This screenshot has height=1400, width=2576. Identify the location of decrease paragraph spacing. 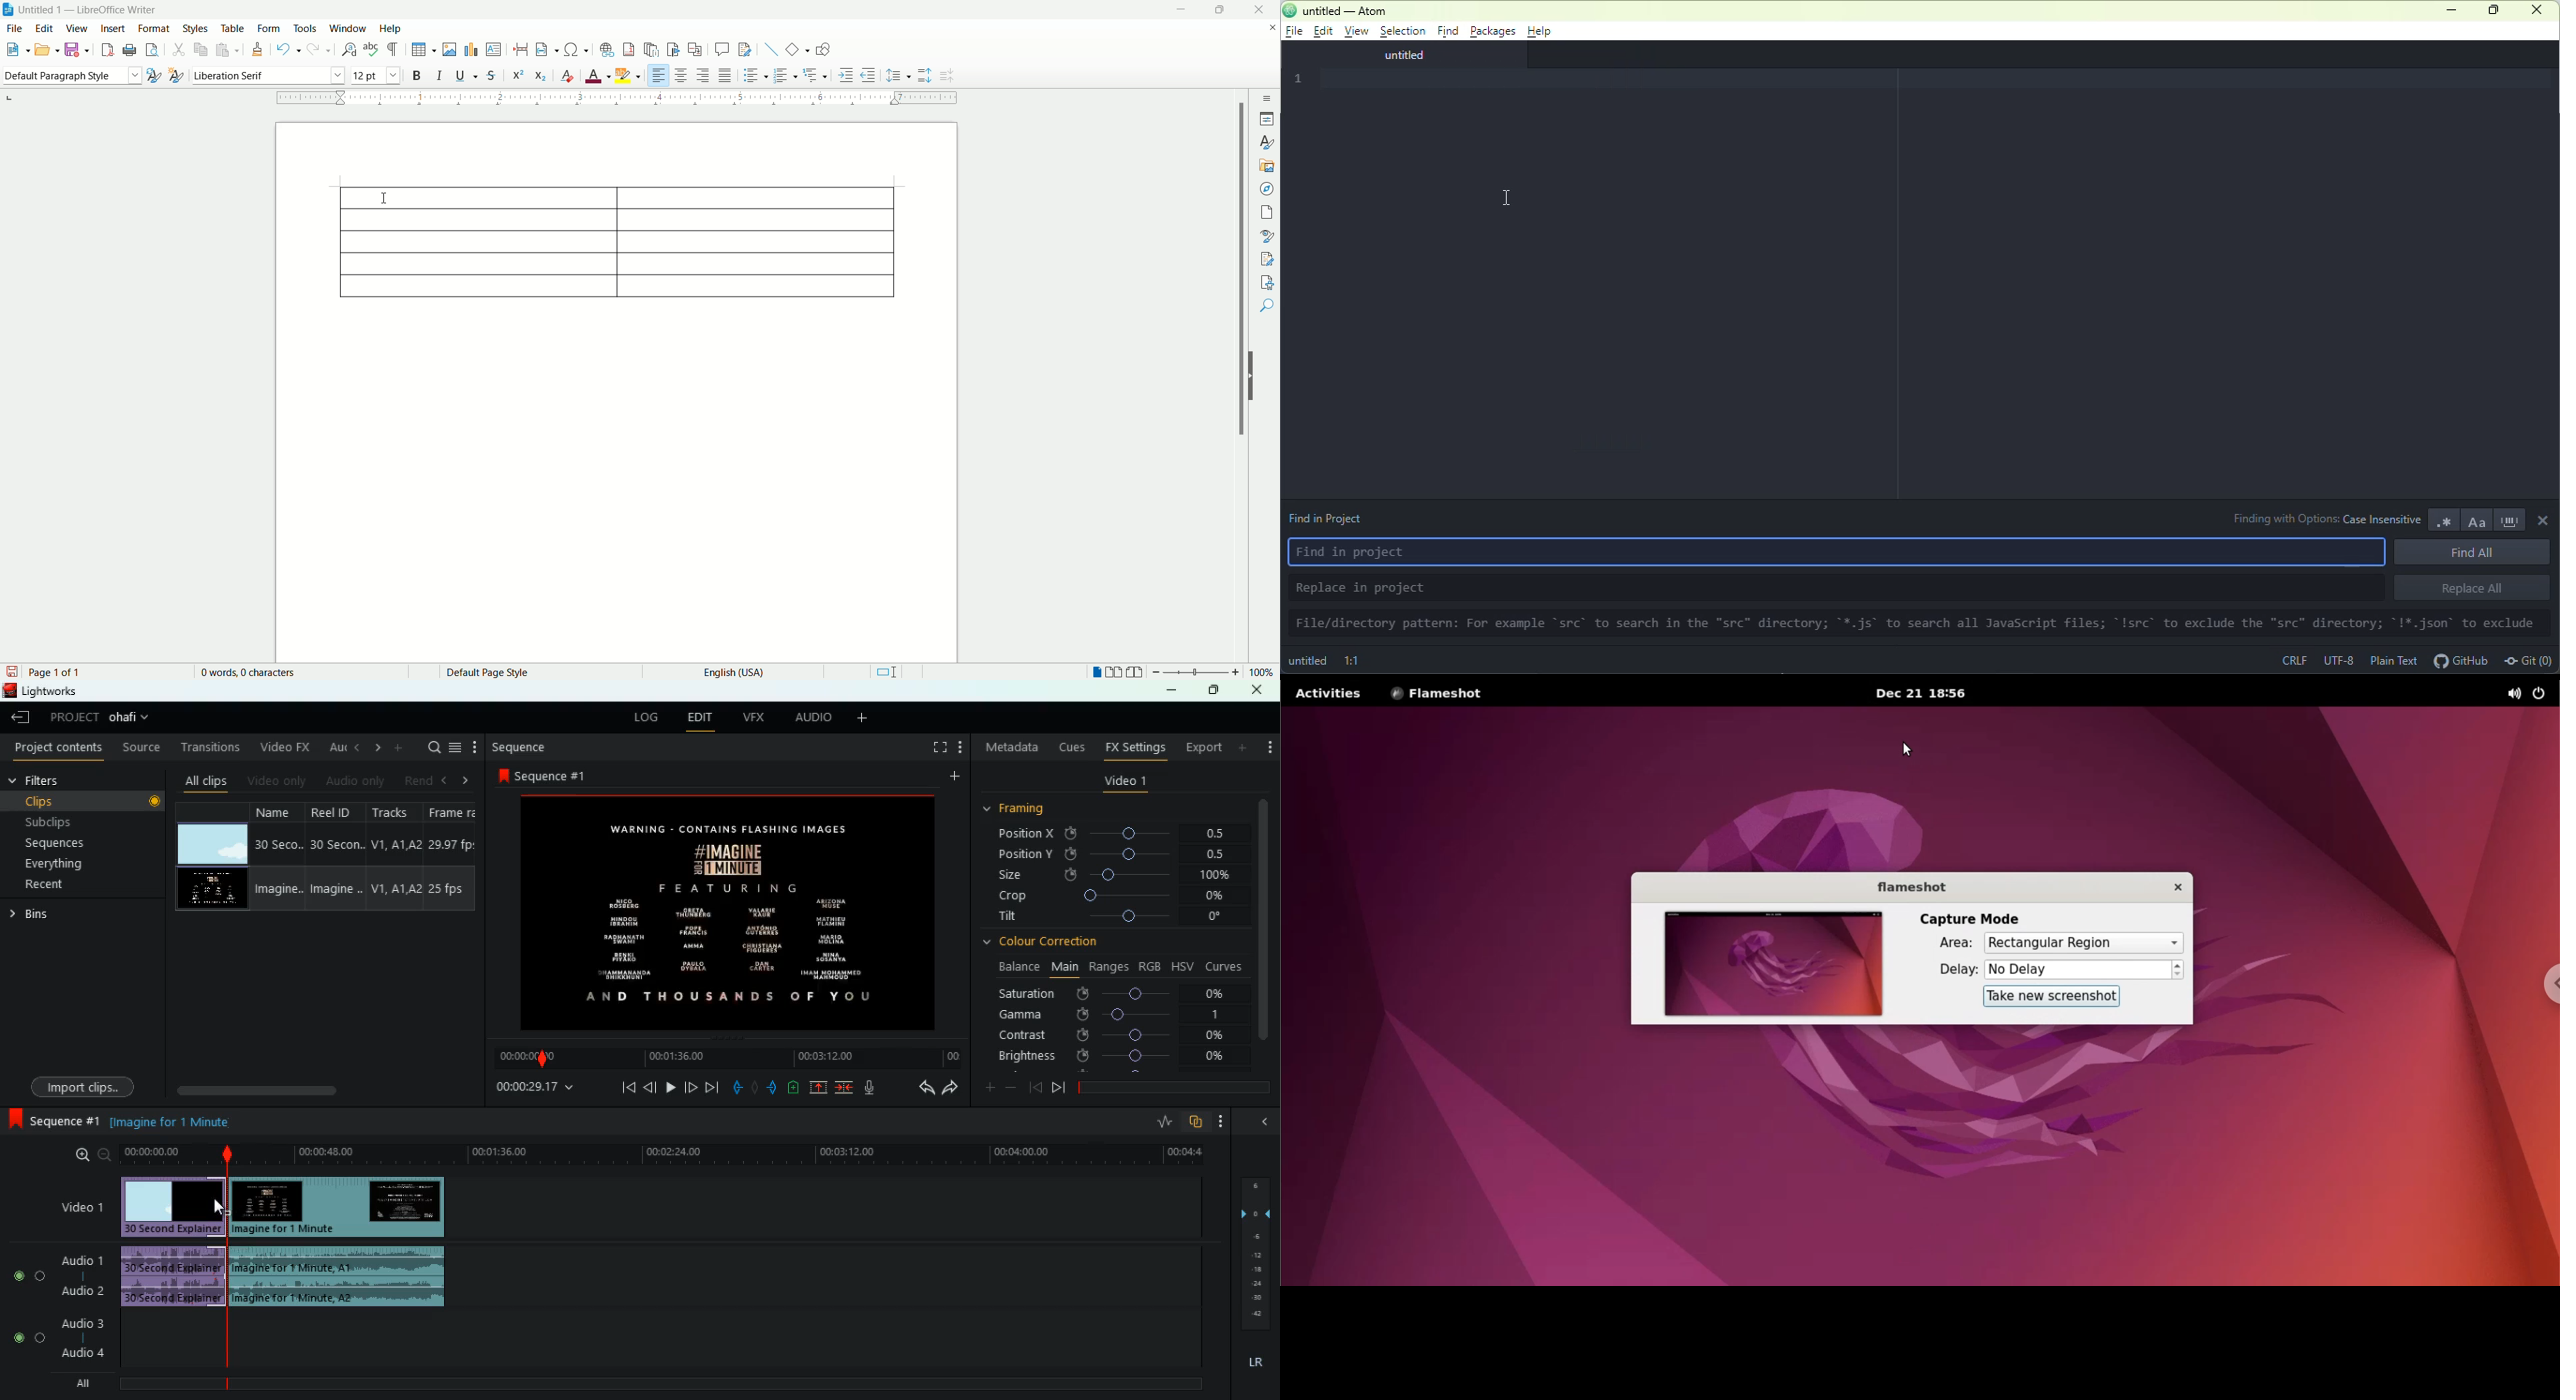
(949, 76).